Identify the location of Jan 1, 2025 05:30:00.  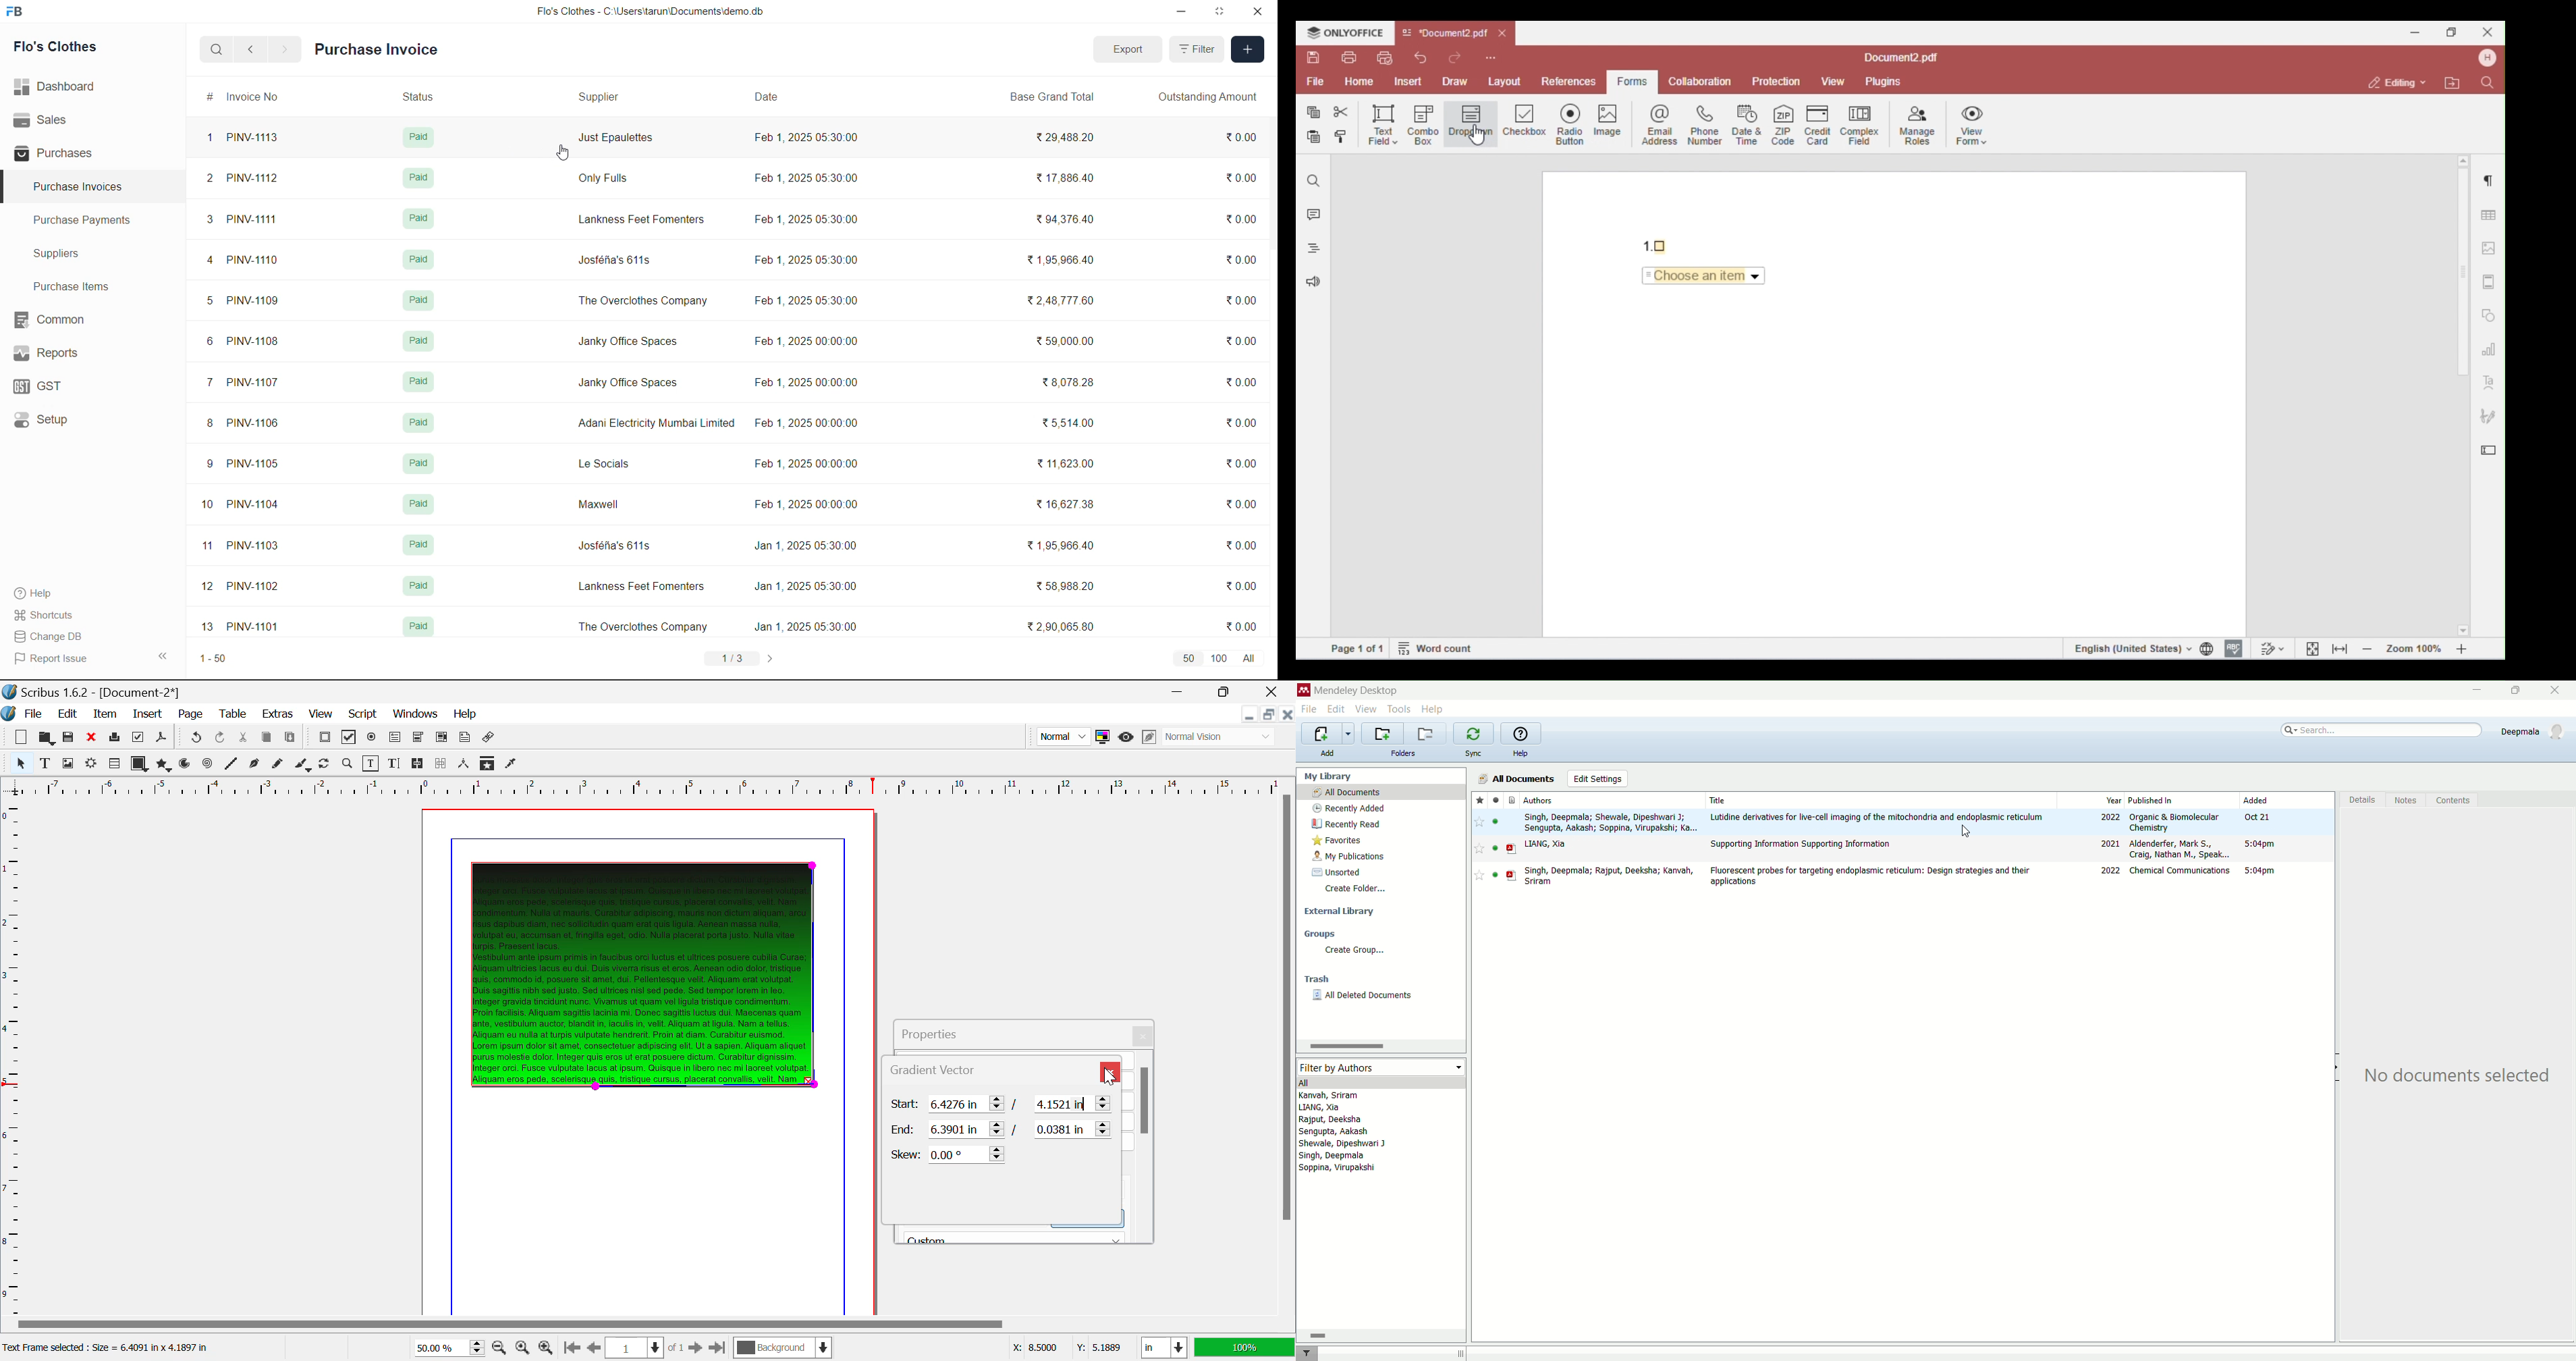
(806, 586).